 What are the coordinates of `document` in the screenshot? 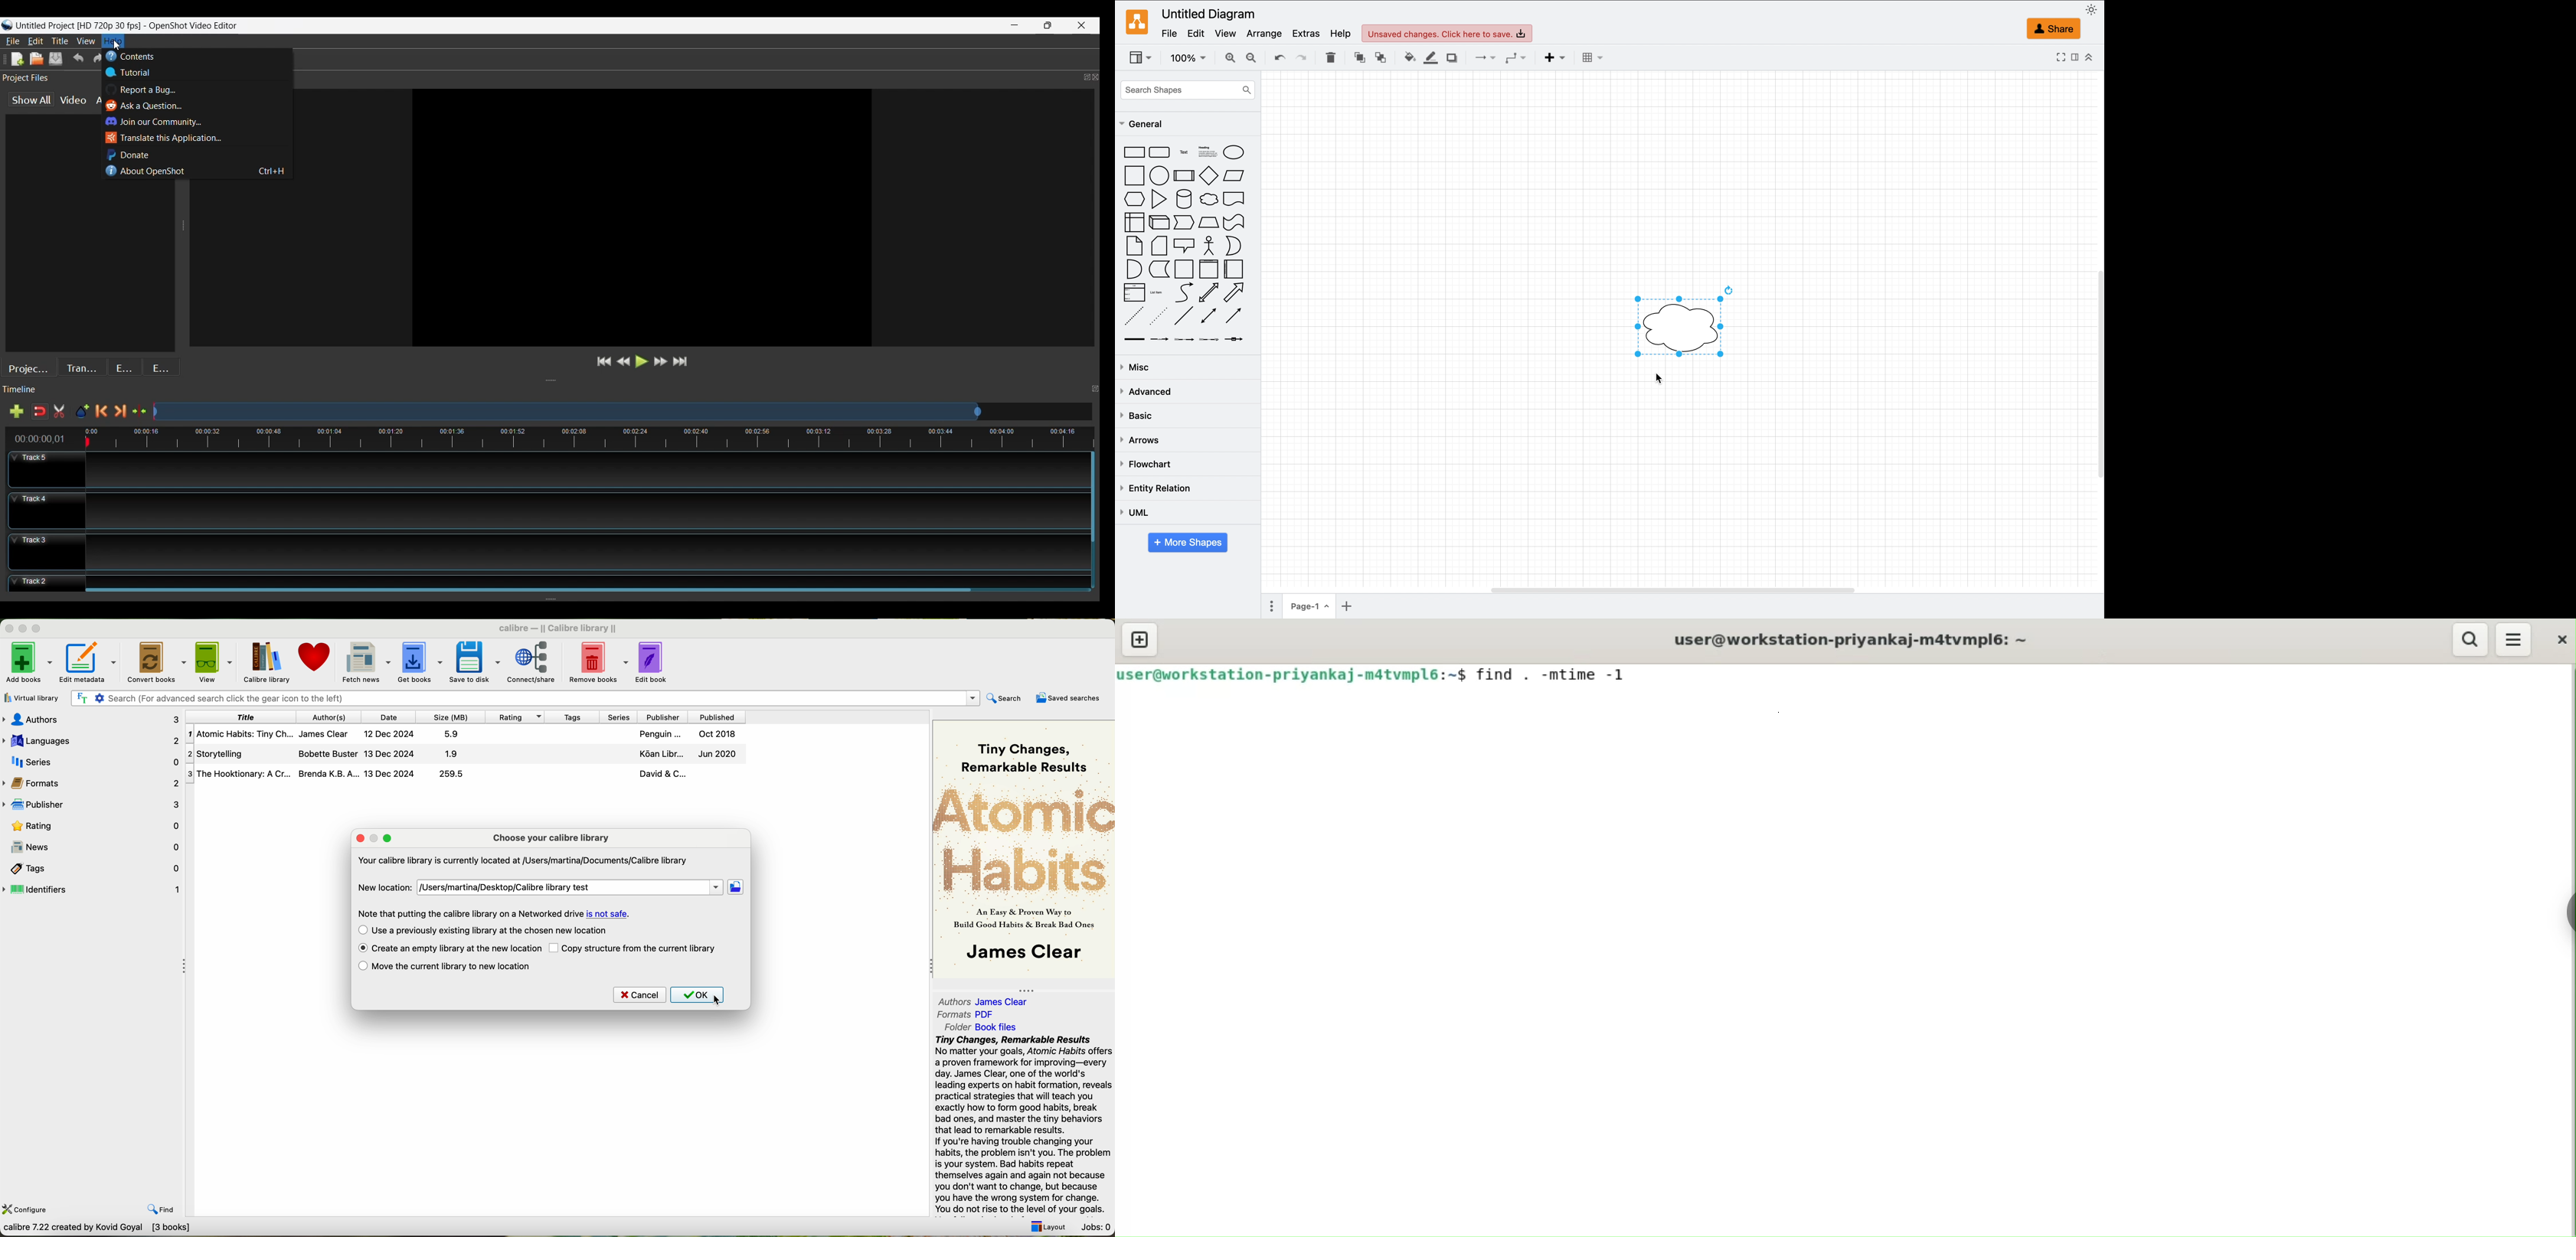 It's located at (1235, 200).